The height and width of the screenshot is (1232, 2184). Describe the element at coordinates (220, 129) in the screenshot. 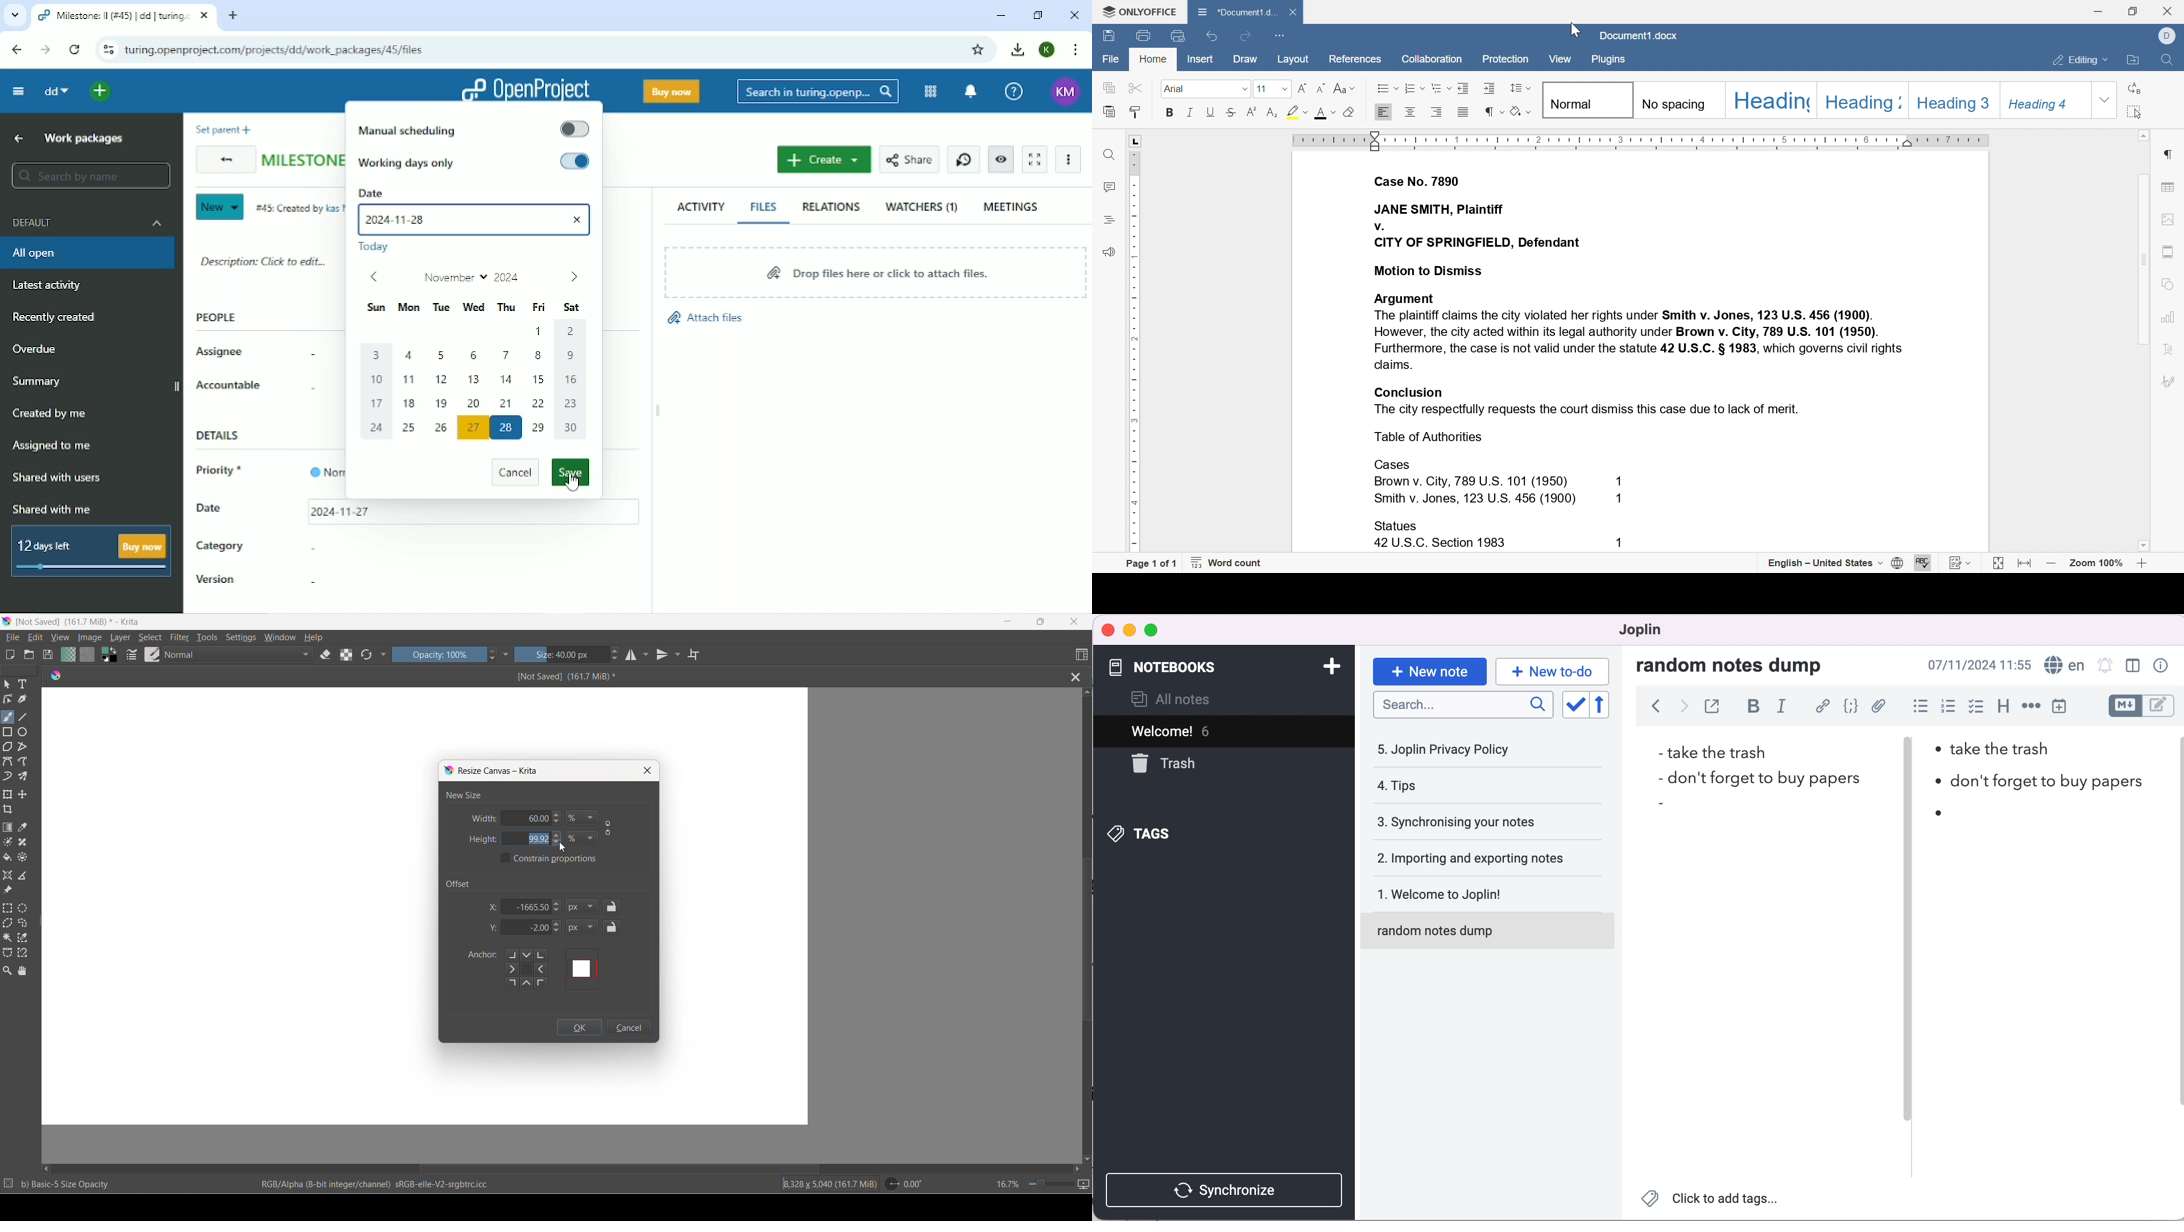

I see `Set parent` at that location.